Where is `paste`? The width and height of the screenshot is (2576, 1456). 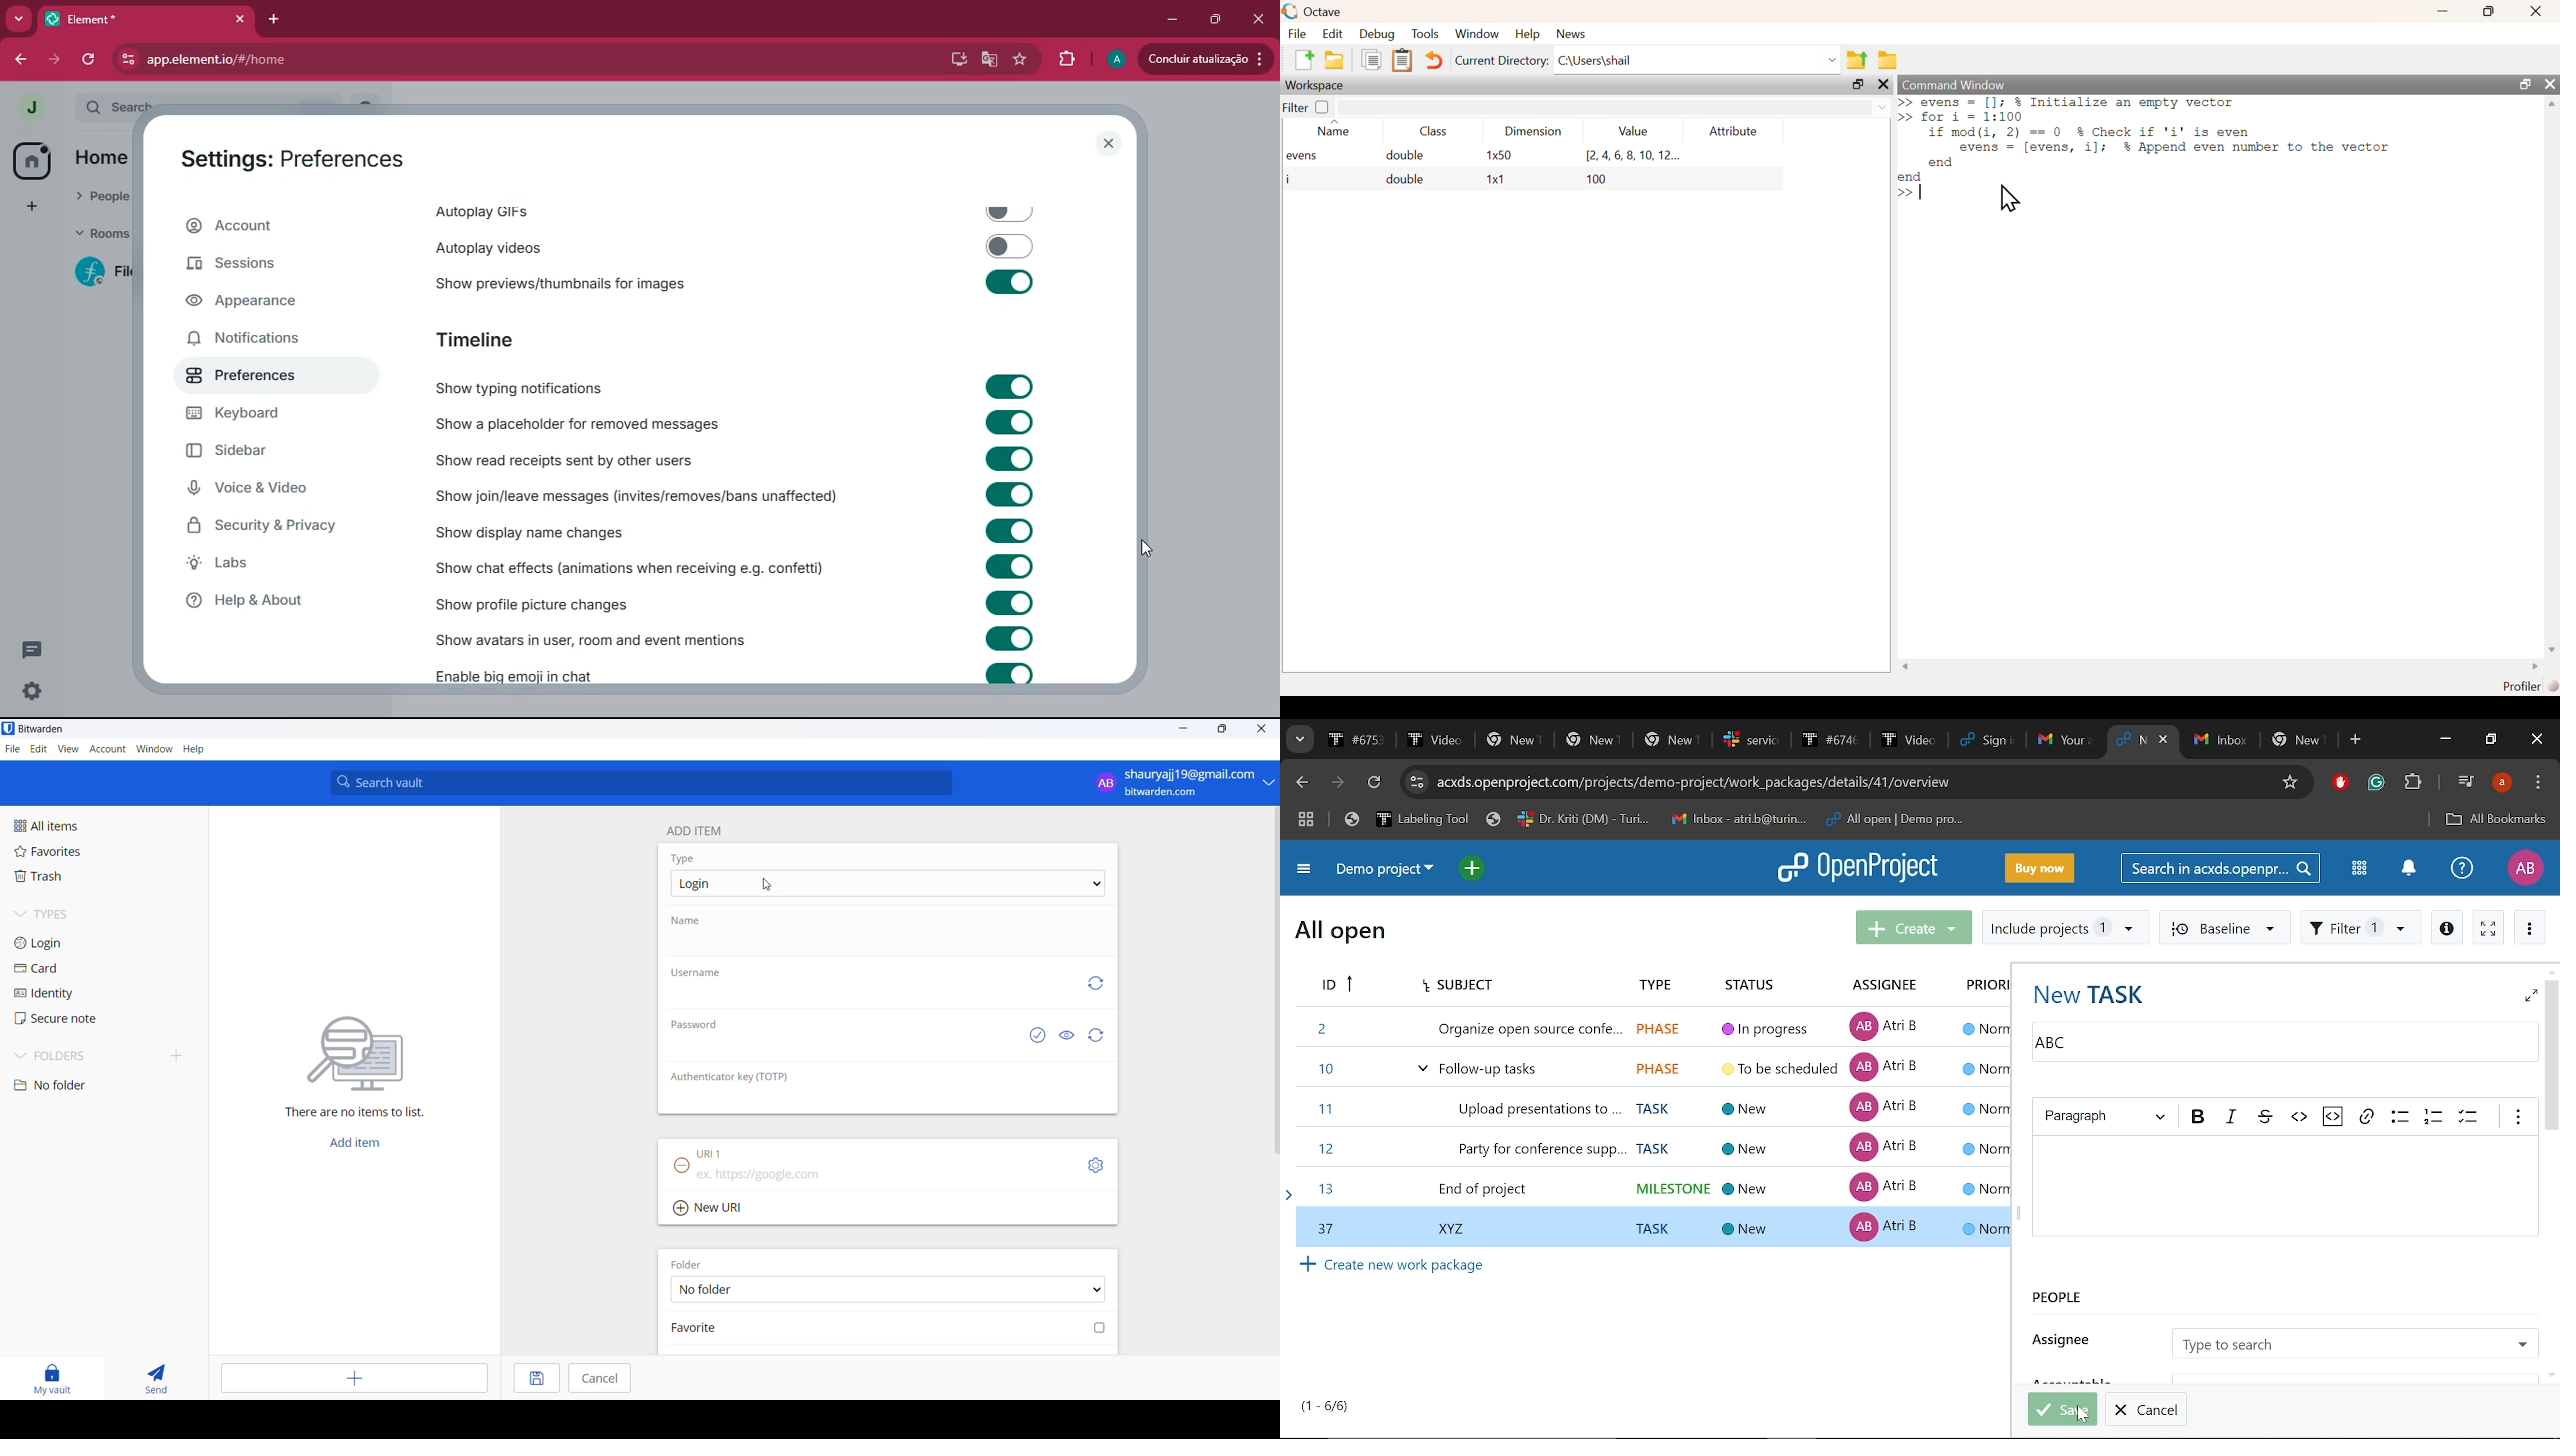 paste is located at coordinates (1402, 61).